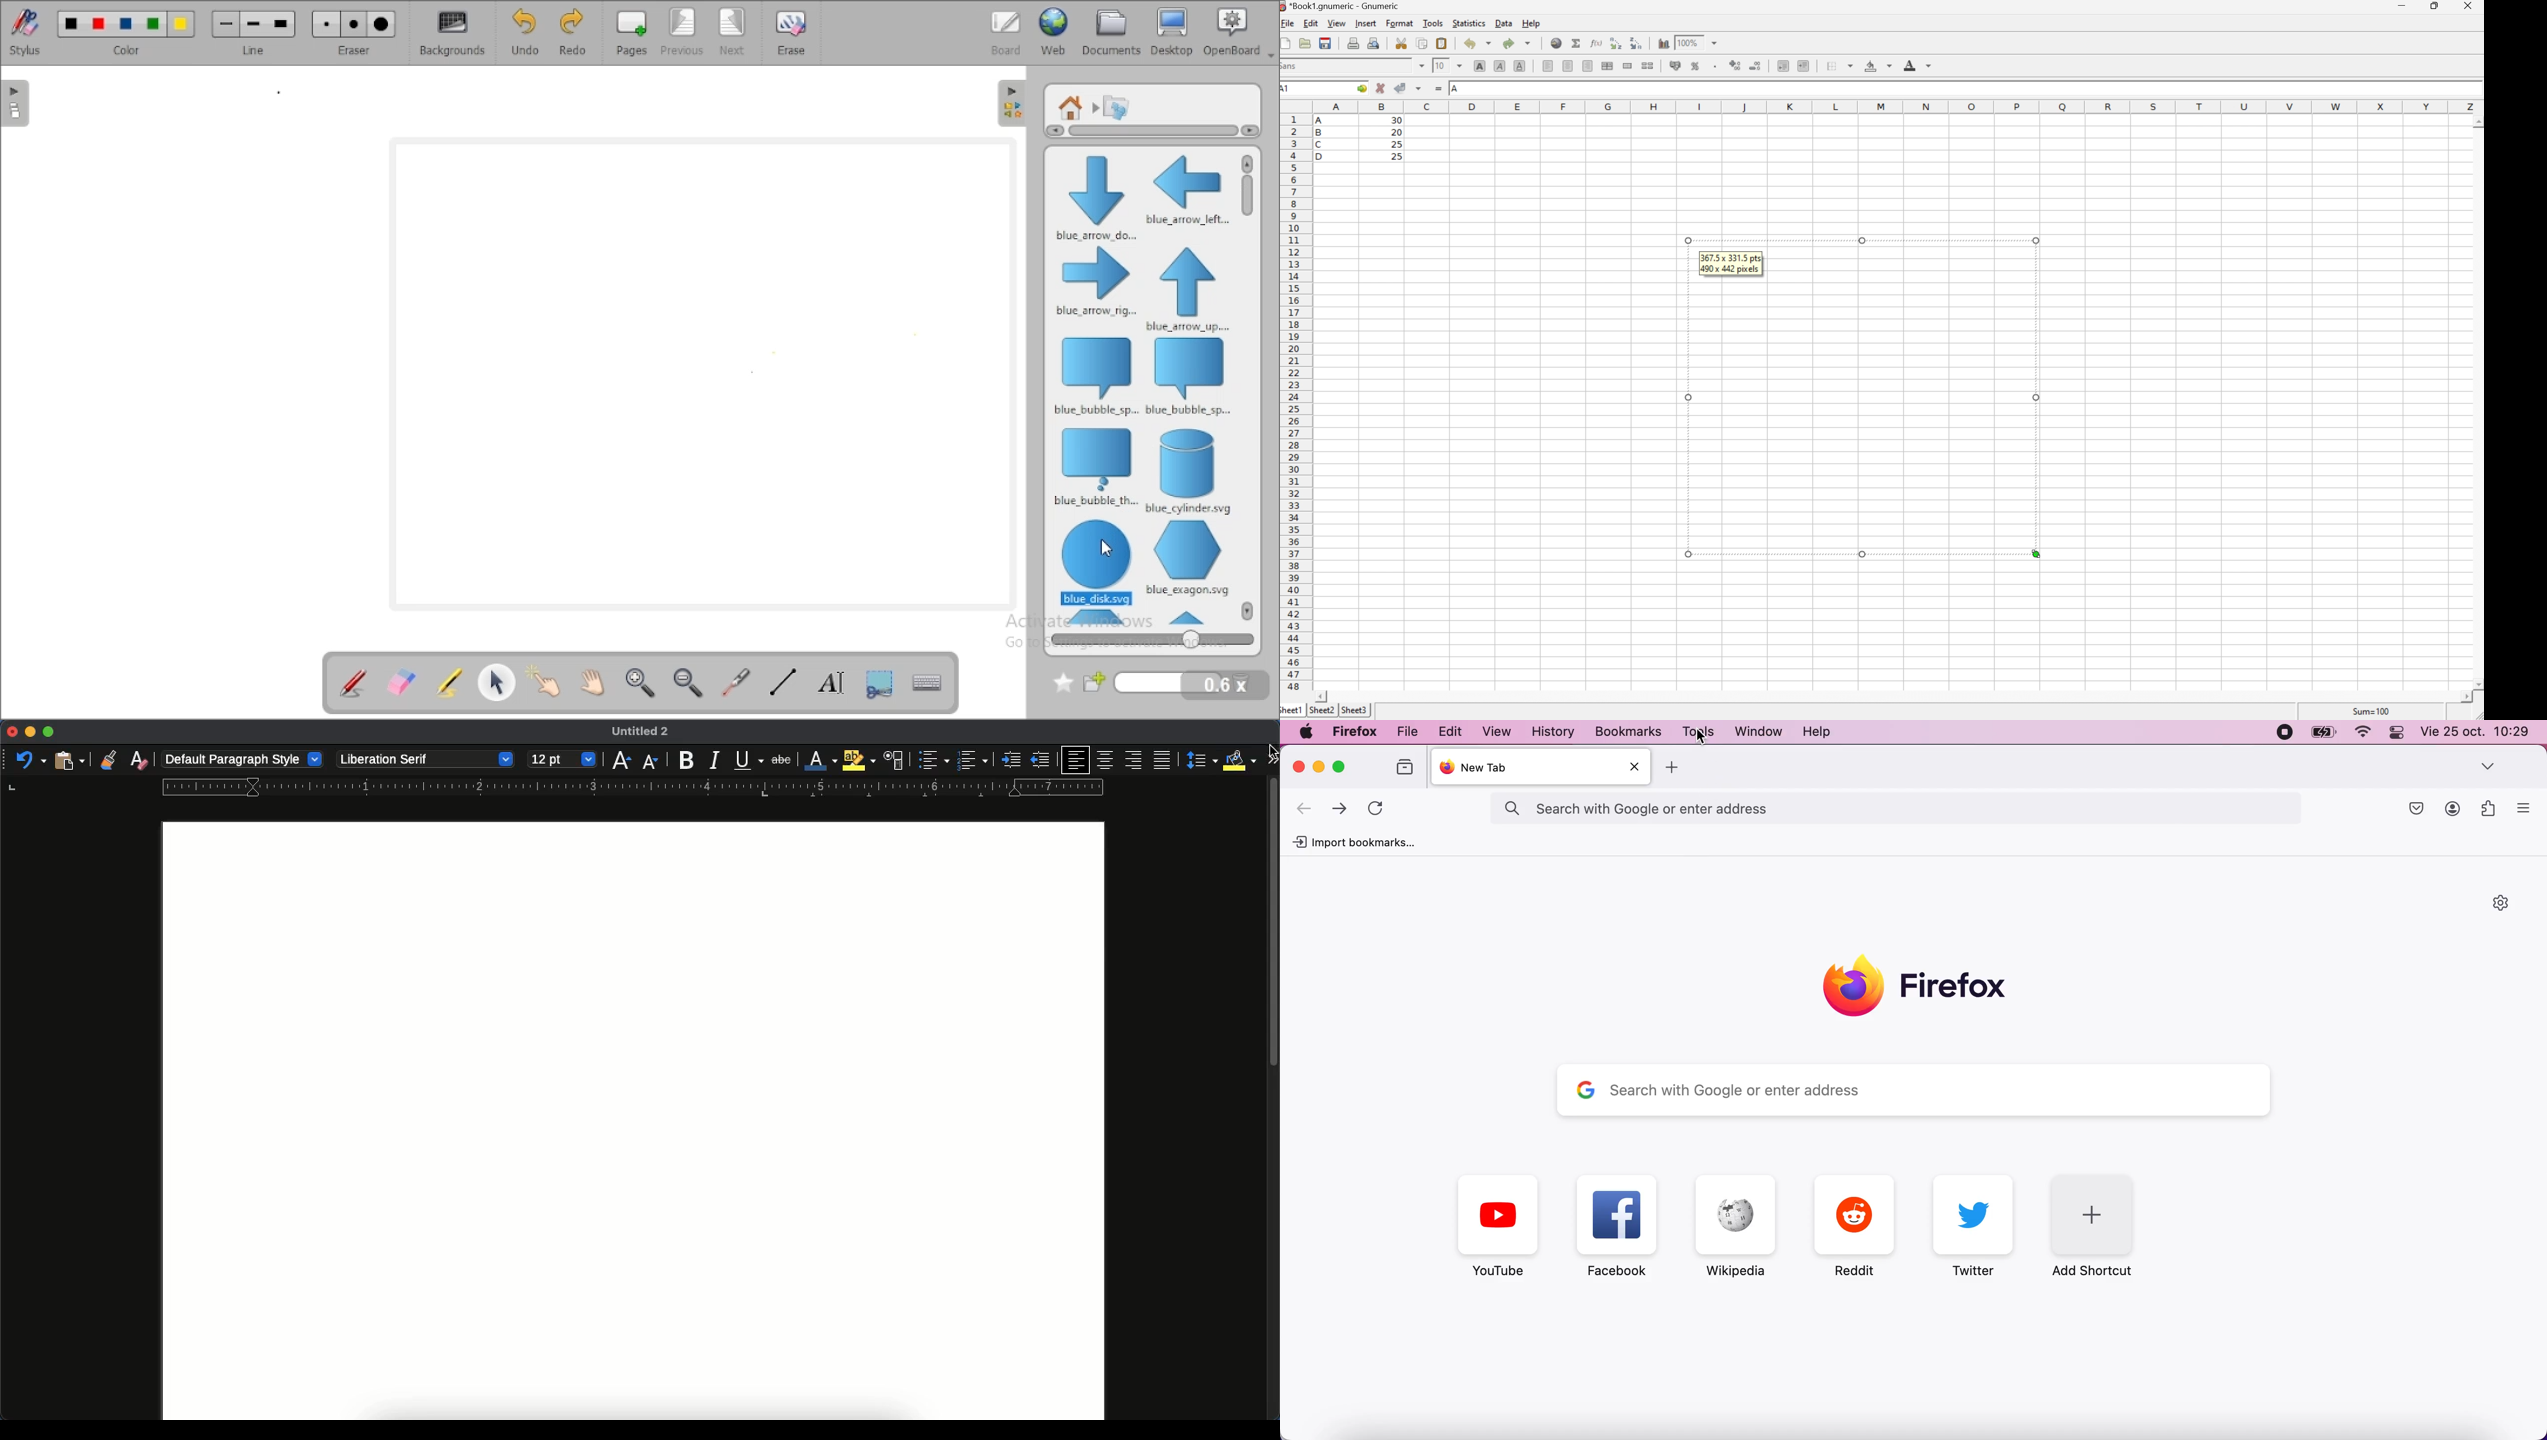 This screenshot has width=2548, height=1456. I want to click on Scroll Left, so click(1323, 696).